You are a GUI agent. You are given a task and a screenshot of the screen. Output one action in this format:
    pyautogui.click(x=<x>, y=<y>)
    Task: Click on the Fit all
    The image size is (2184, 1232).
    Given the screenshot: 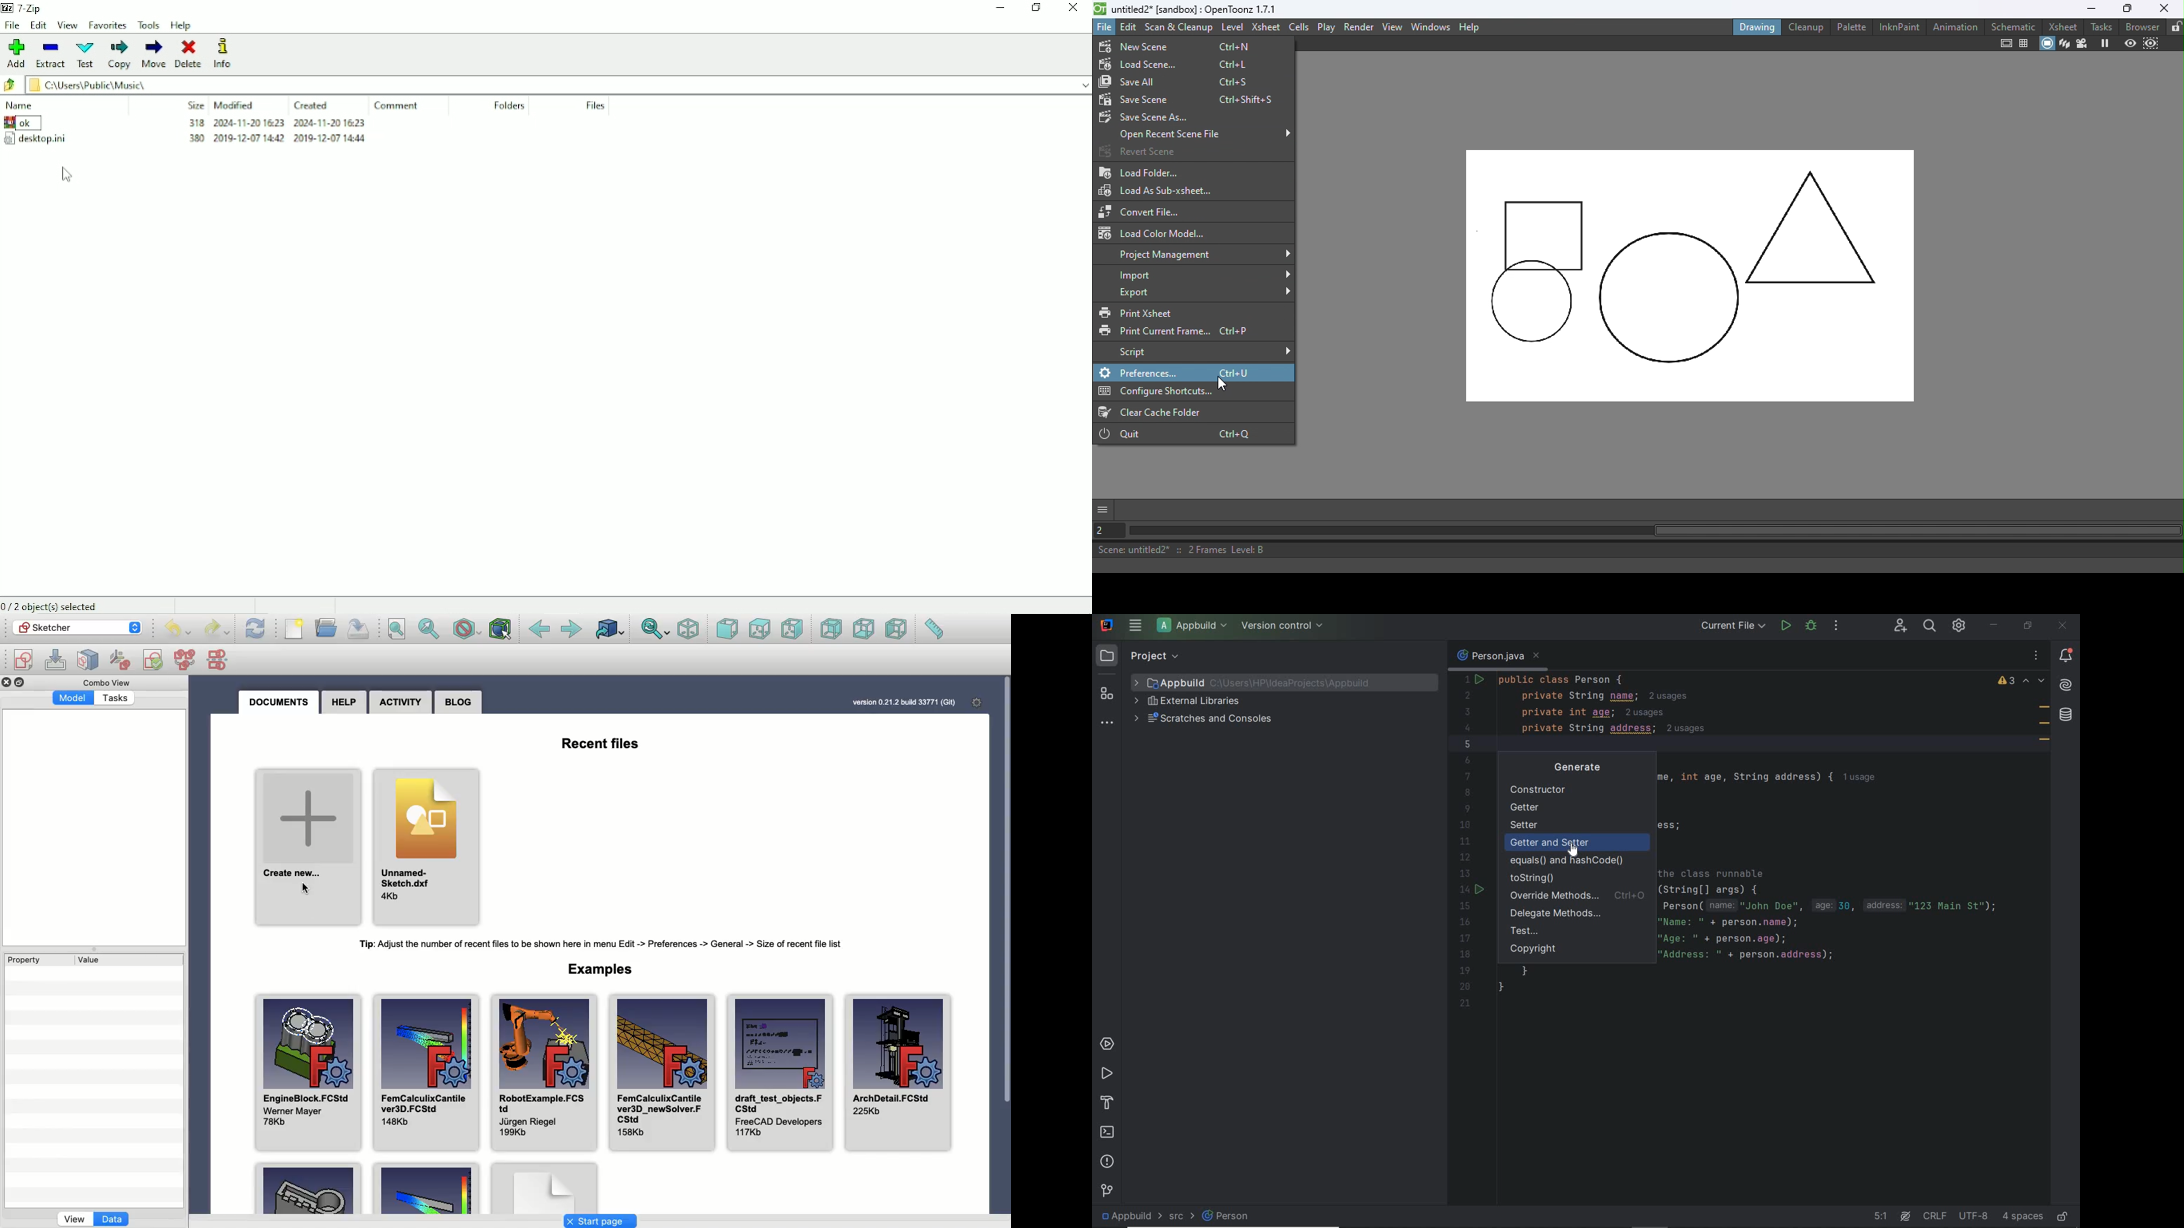 What is the action you would take?
    pyautogui.click(x=397, y=629)
    